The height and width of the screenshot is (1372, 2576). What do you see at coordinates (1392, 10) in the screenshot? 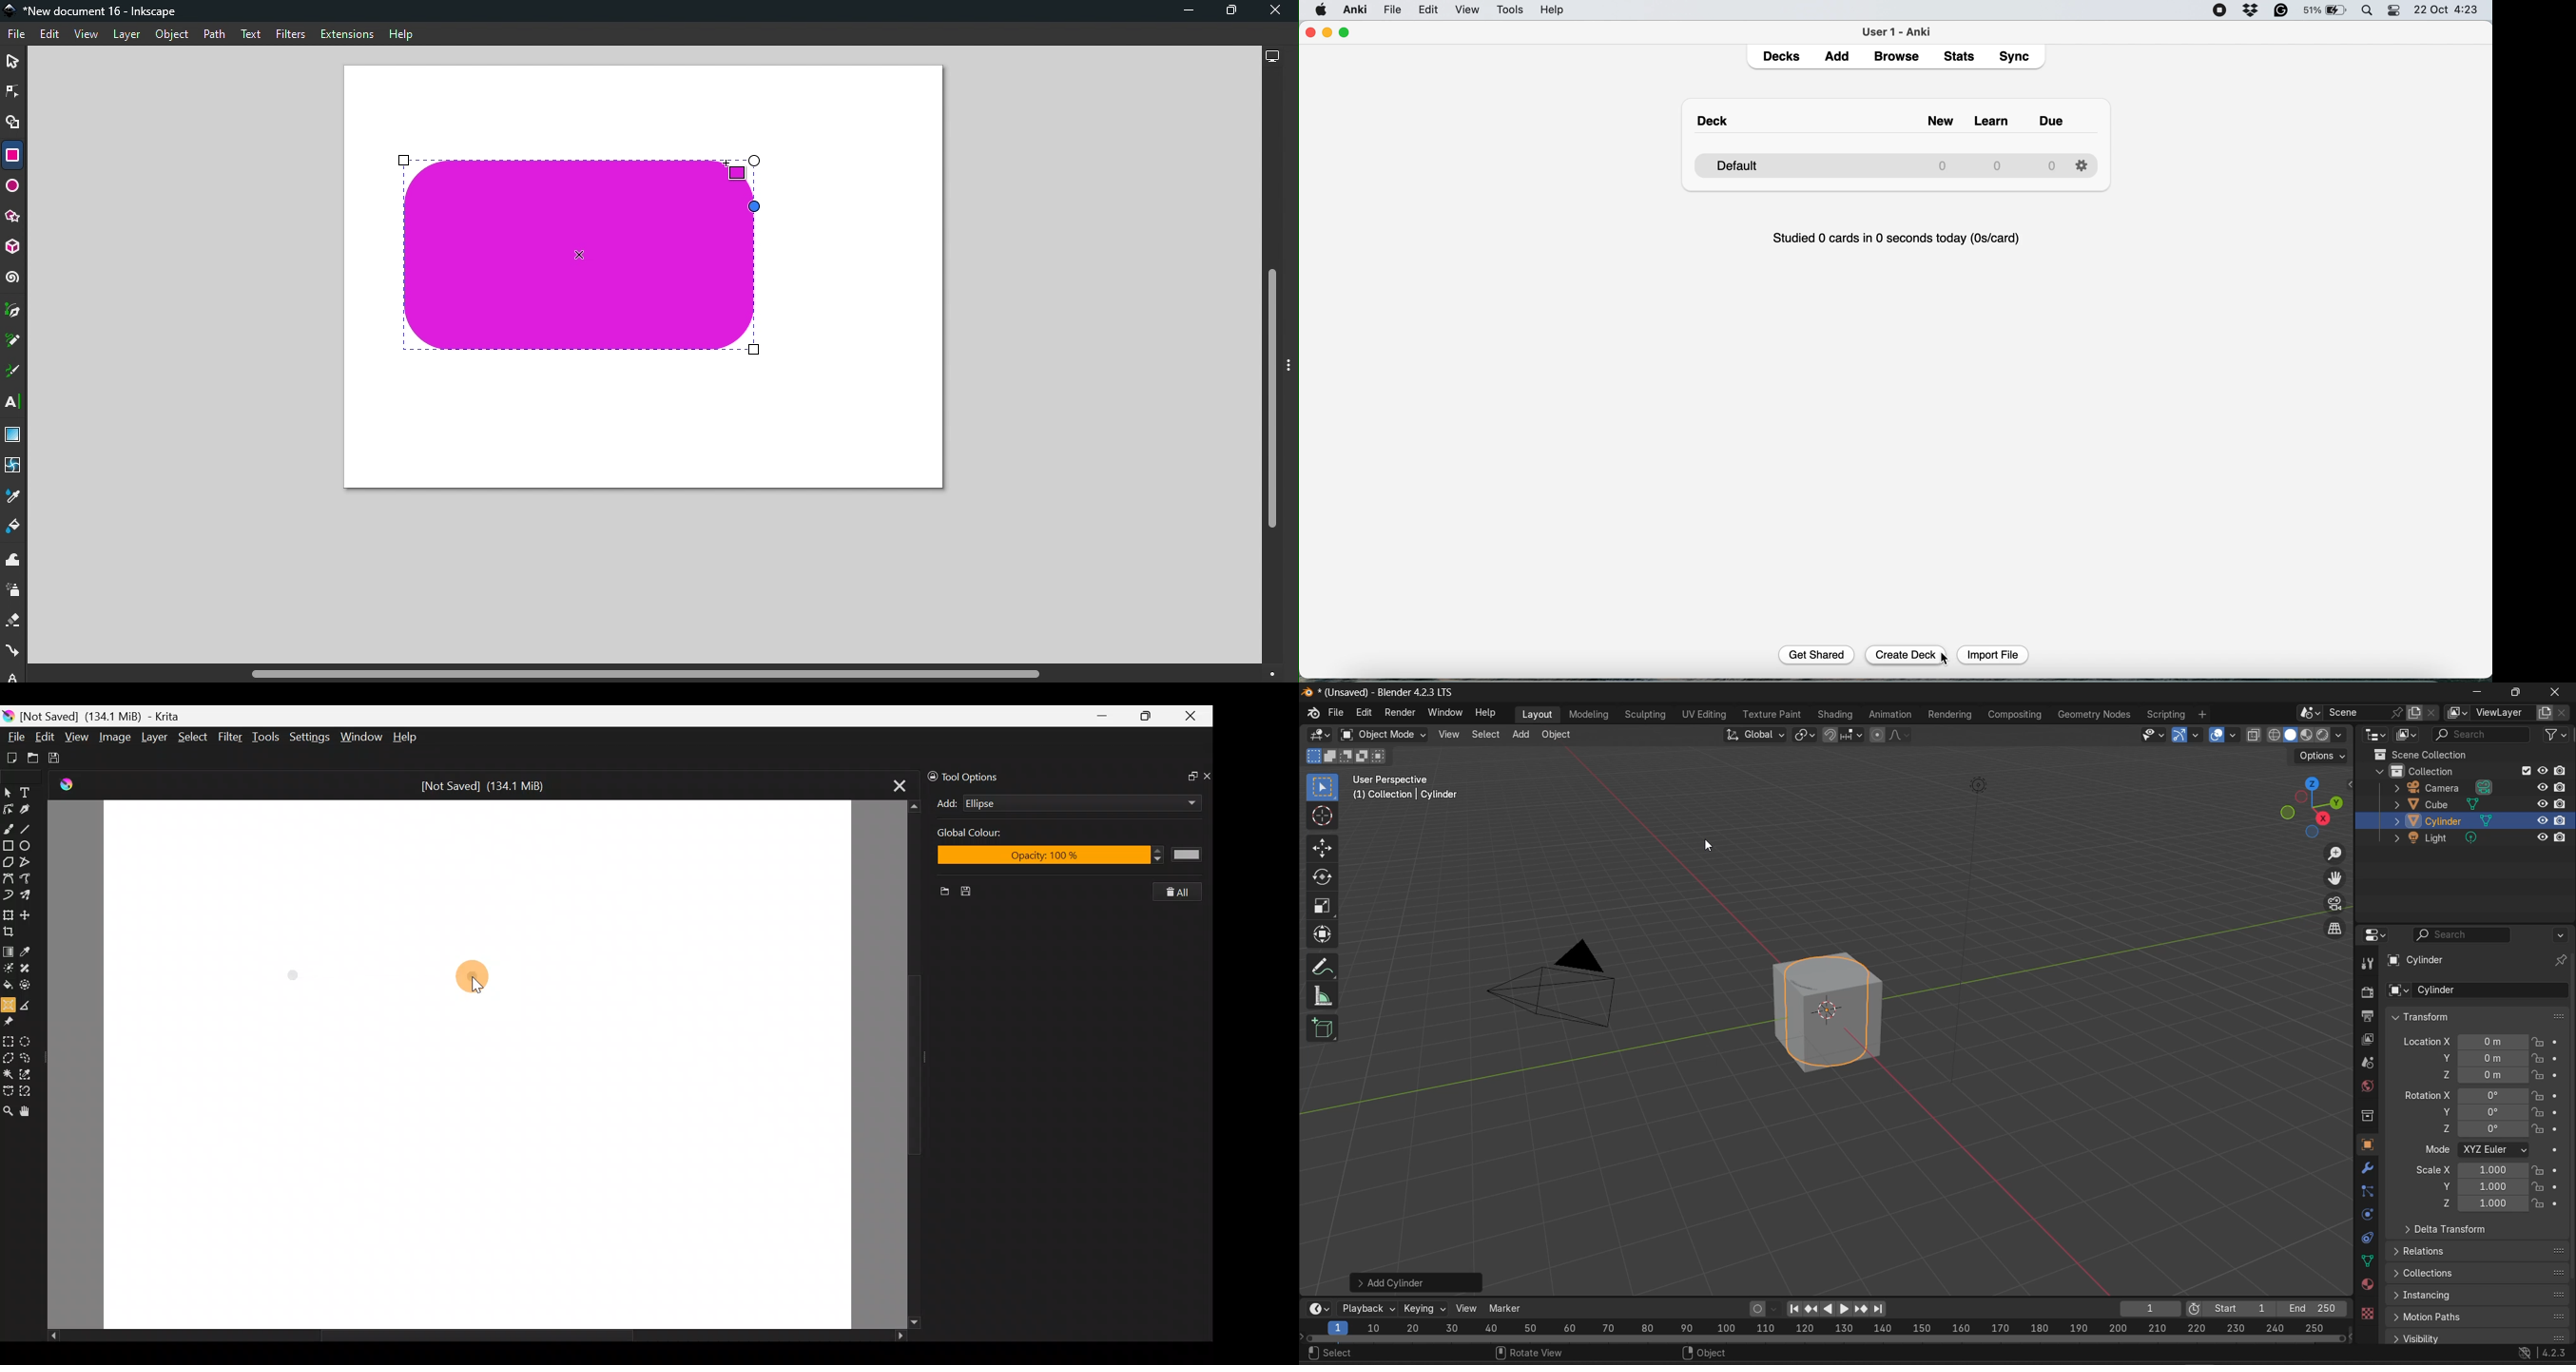
I see `file` at bounding box center [1392, 10].